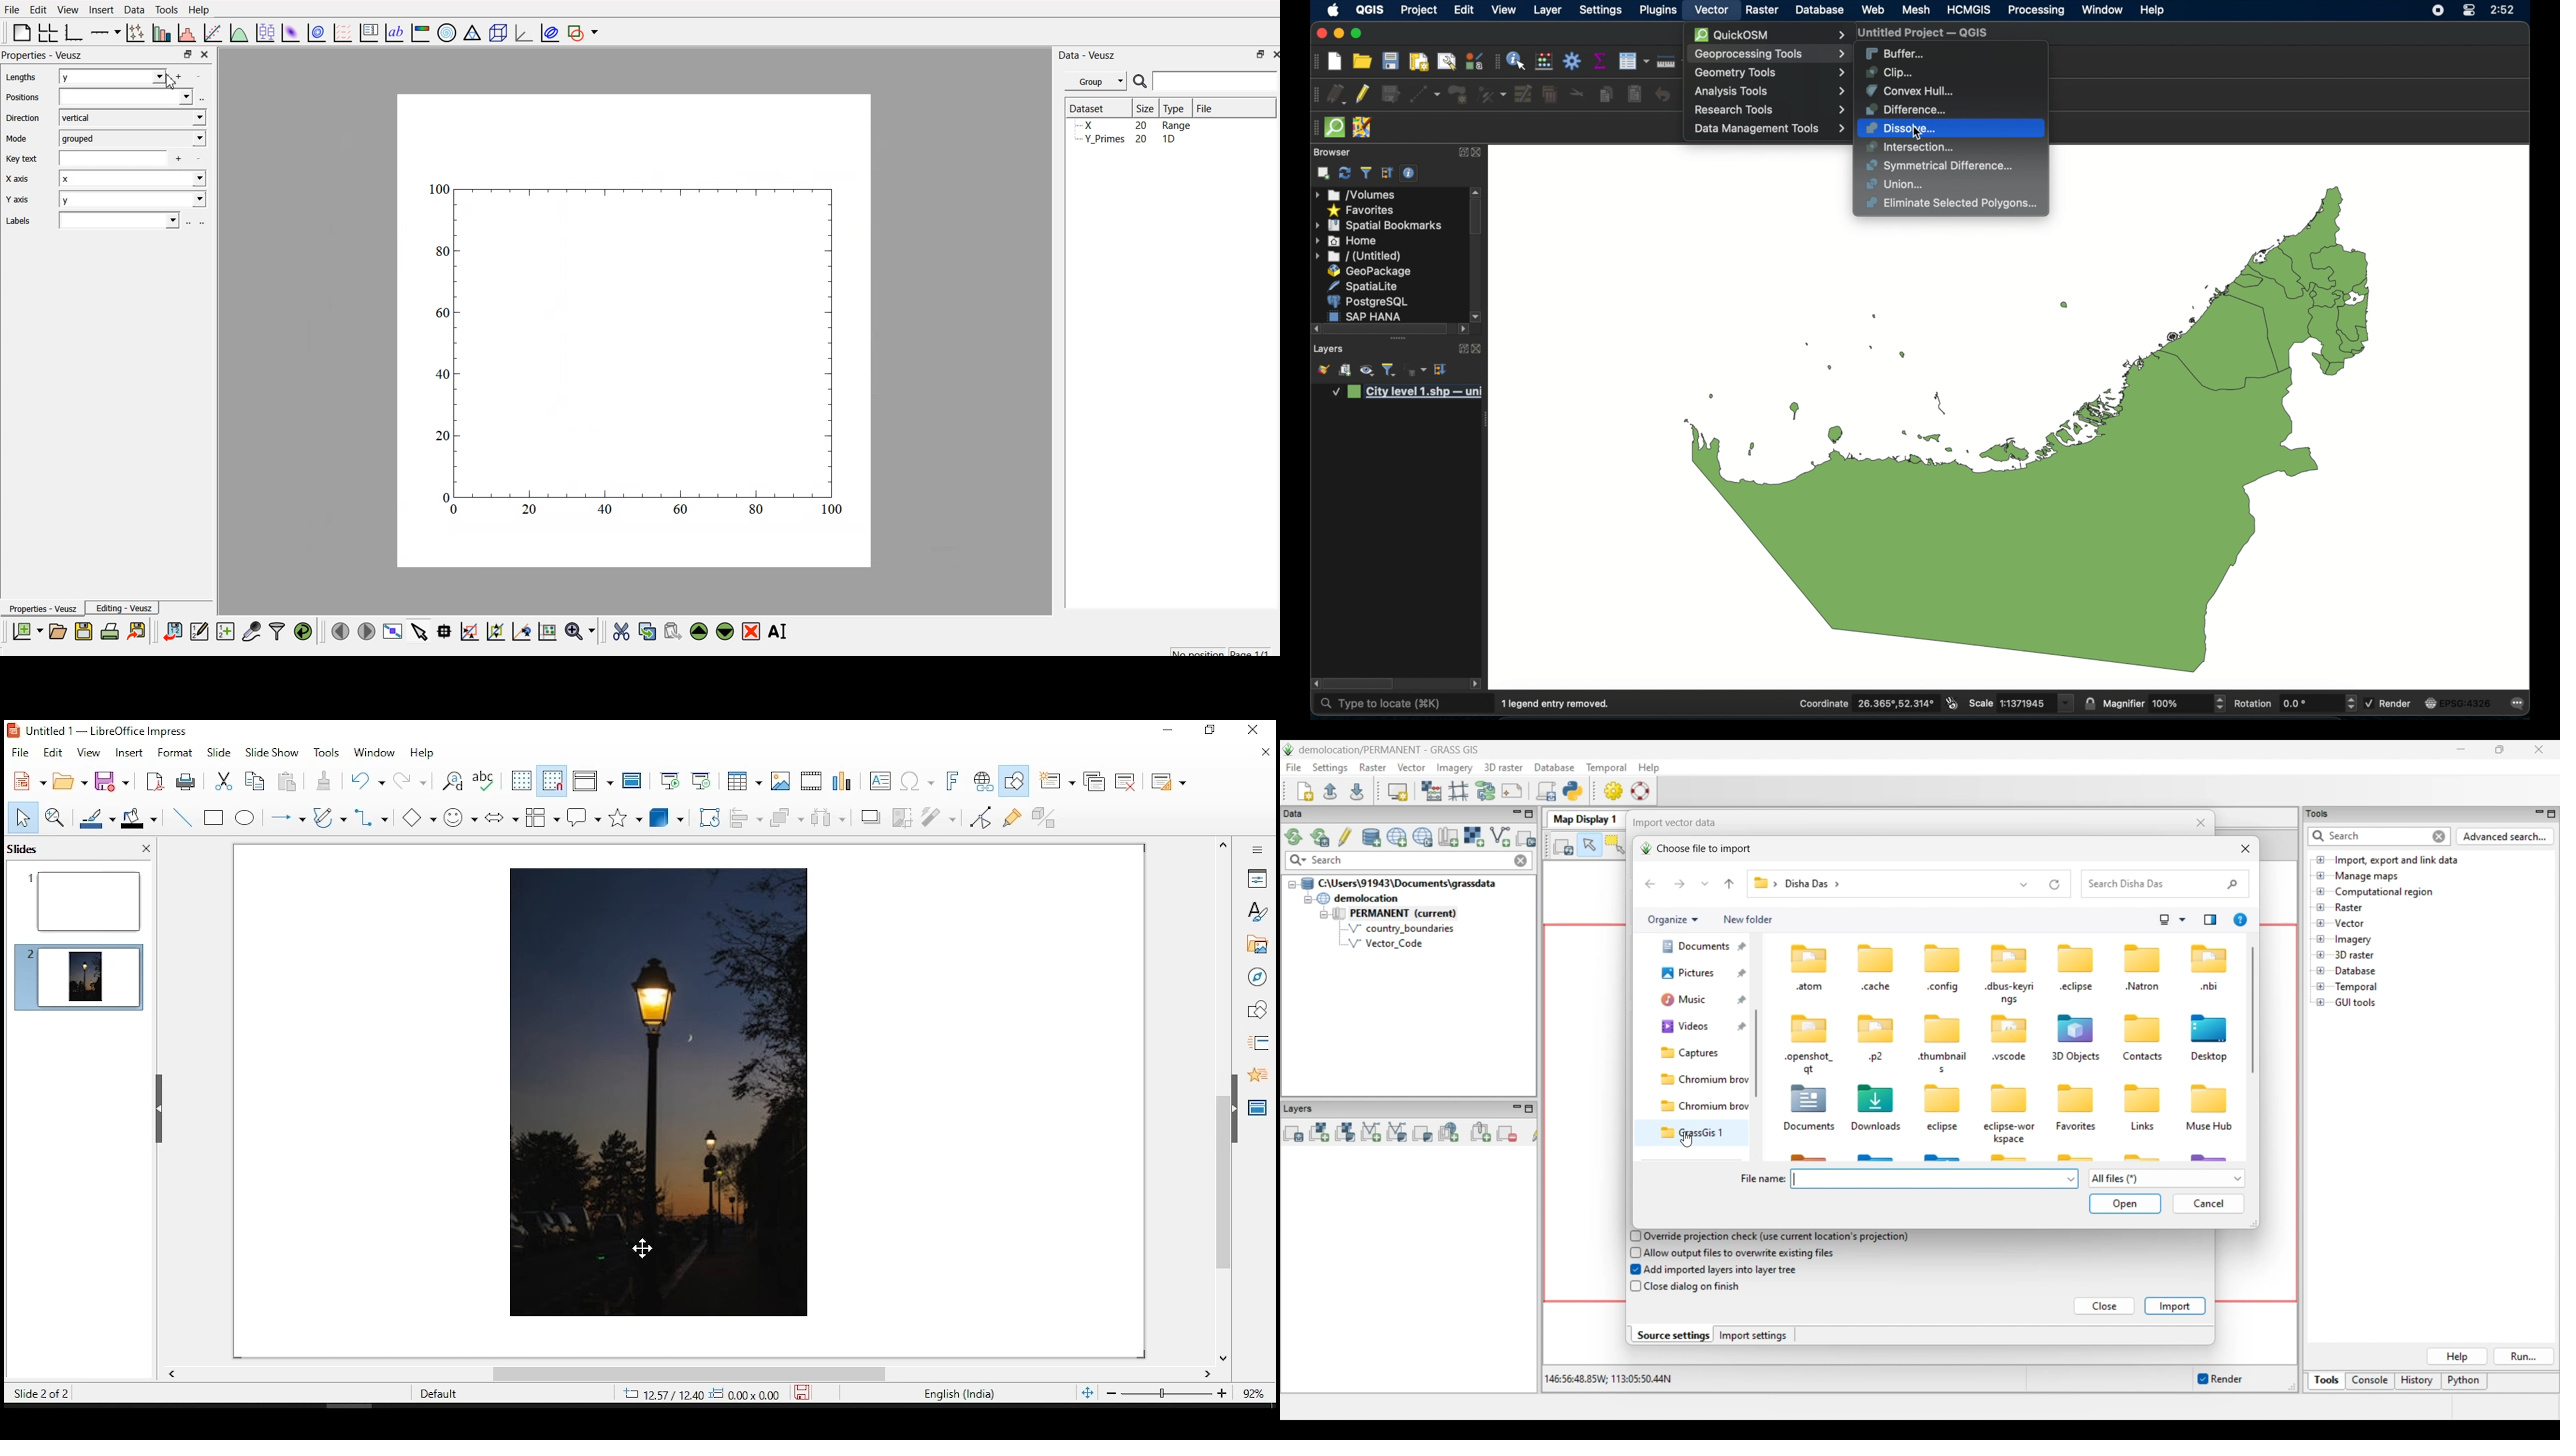 The height and width of the screenshot is (1456, 2576). I want to click on Cartographic composer, so click(1512, 791).